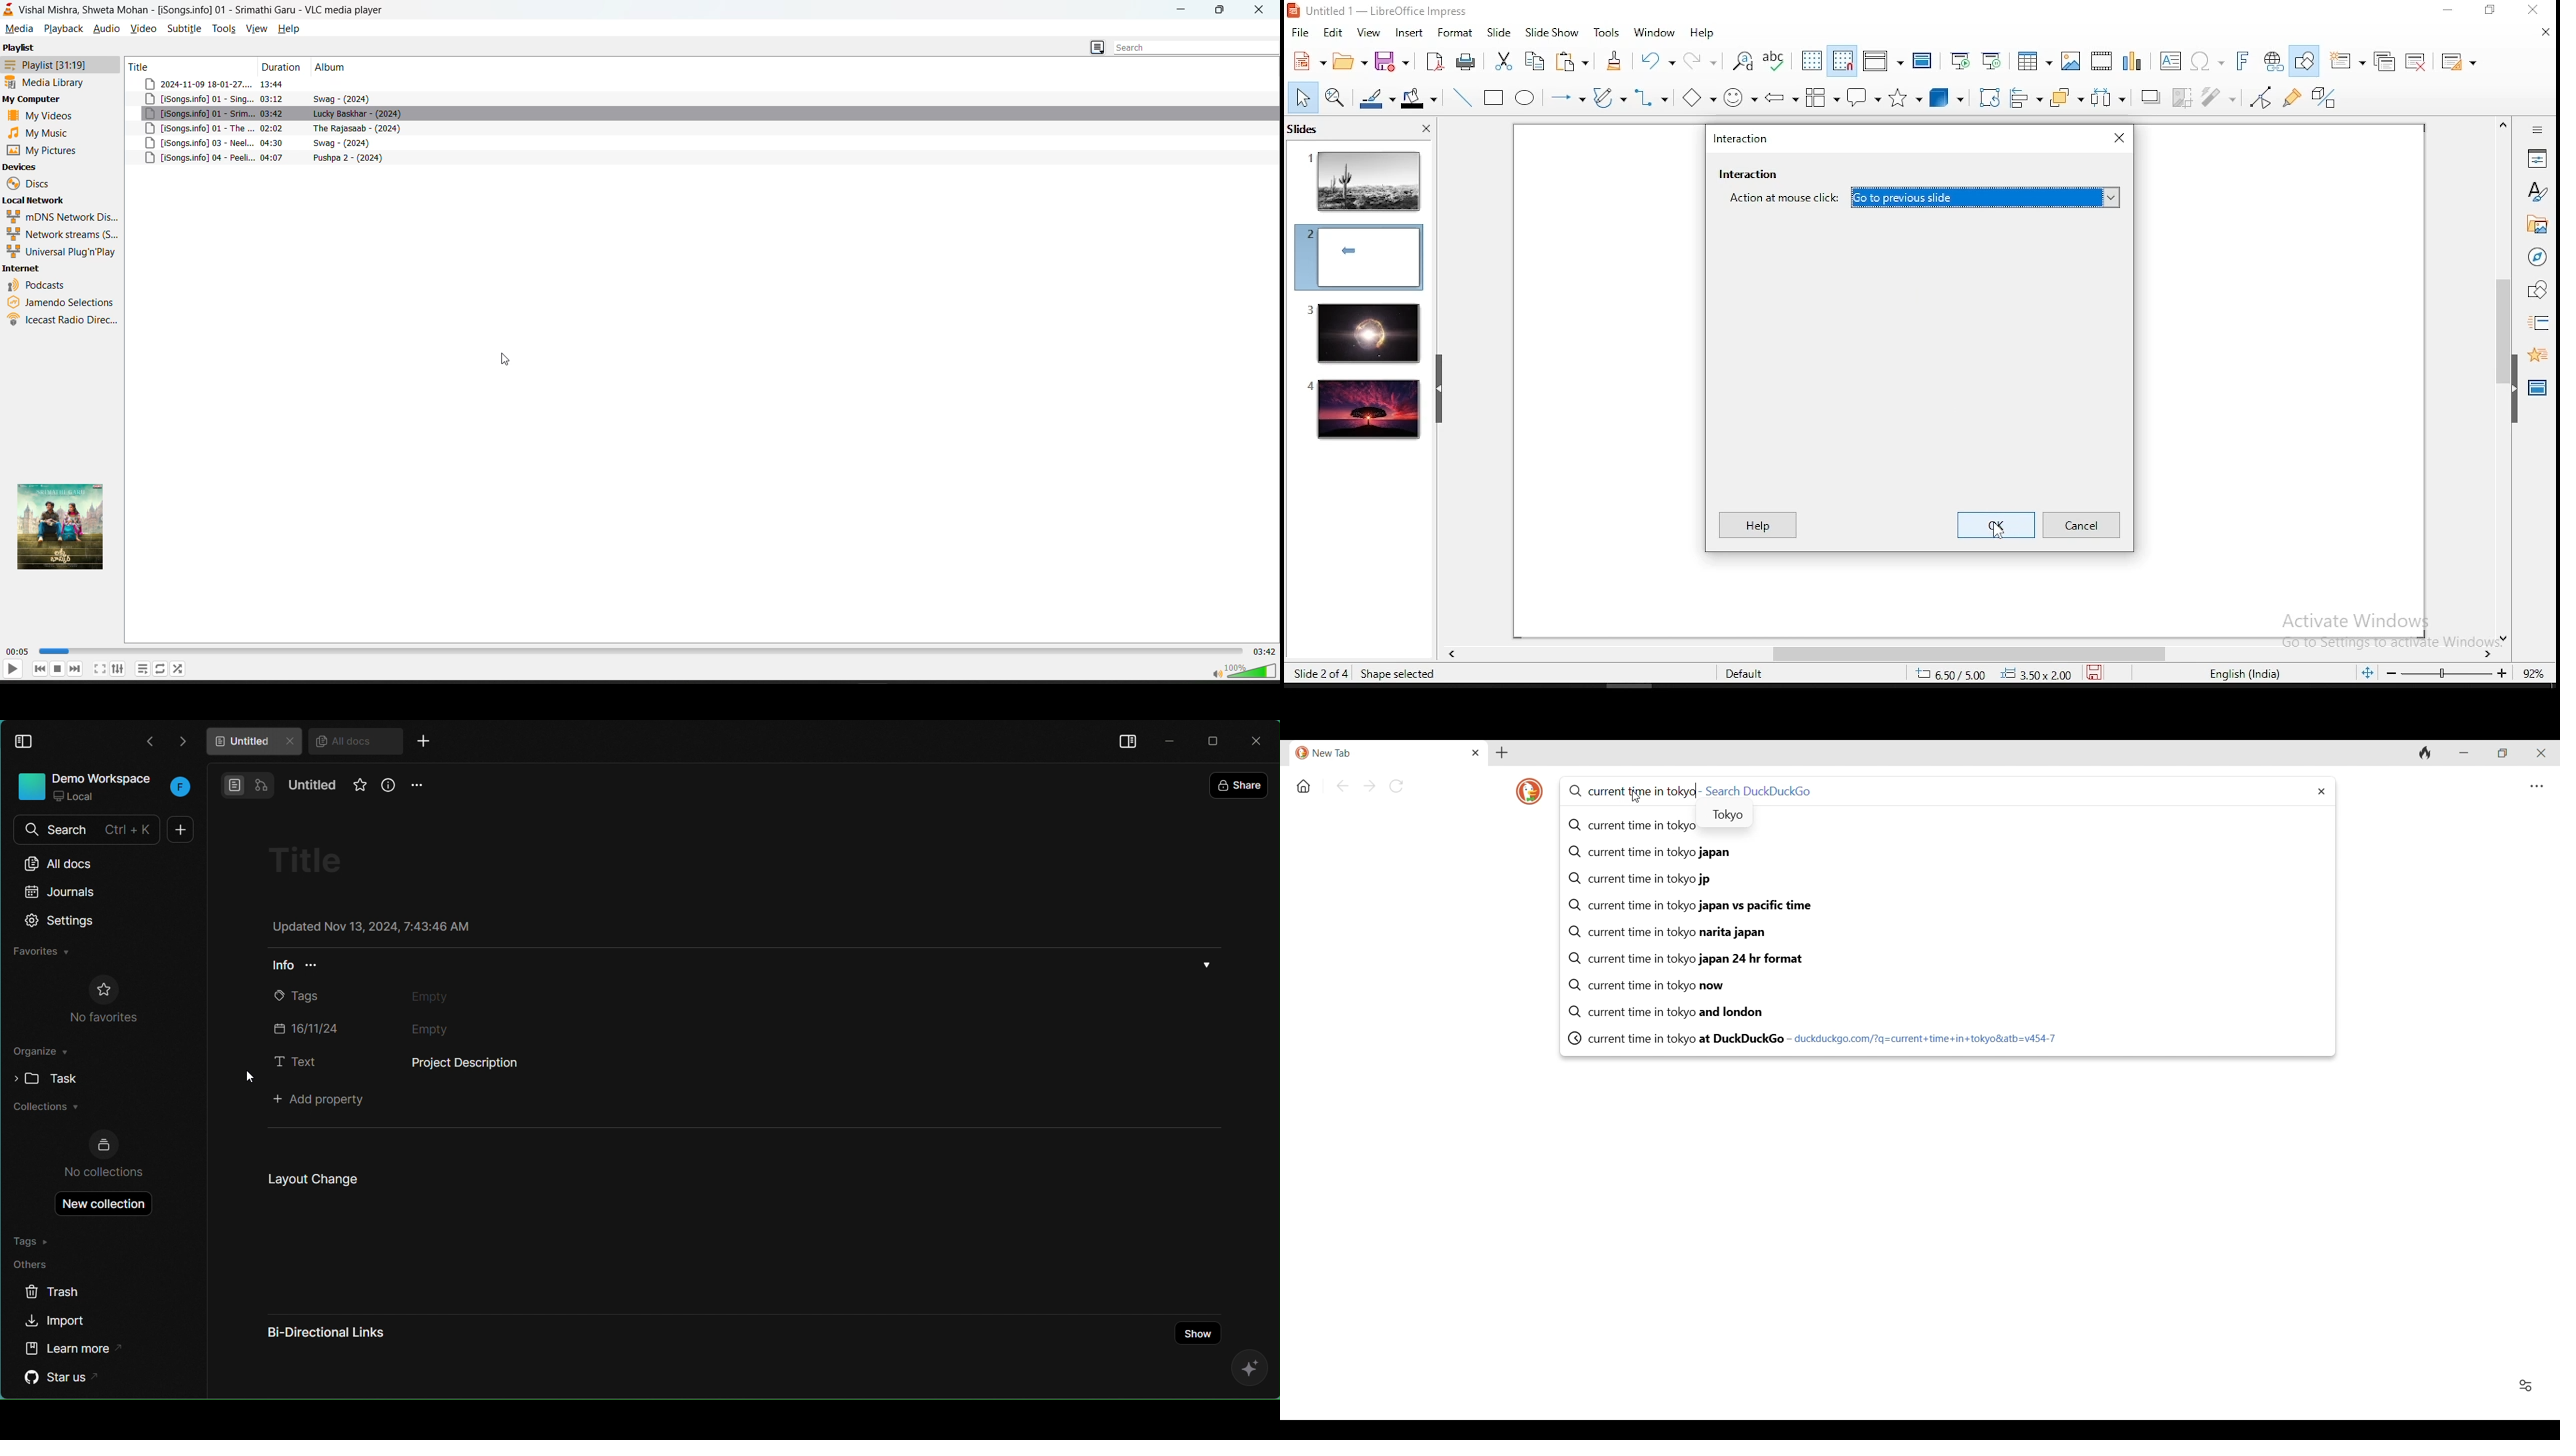 This screenshot has width=2576, height=1456. Describe the element at coordinates (52, 82) in the screenshot. I see `media library` at that location.